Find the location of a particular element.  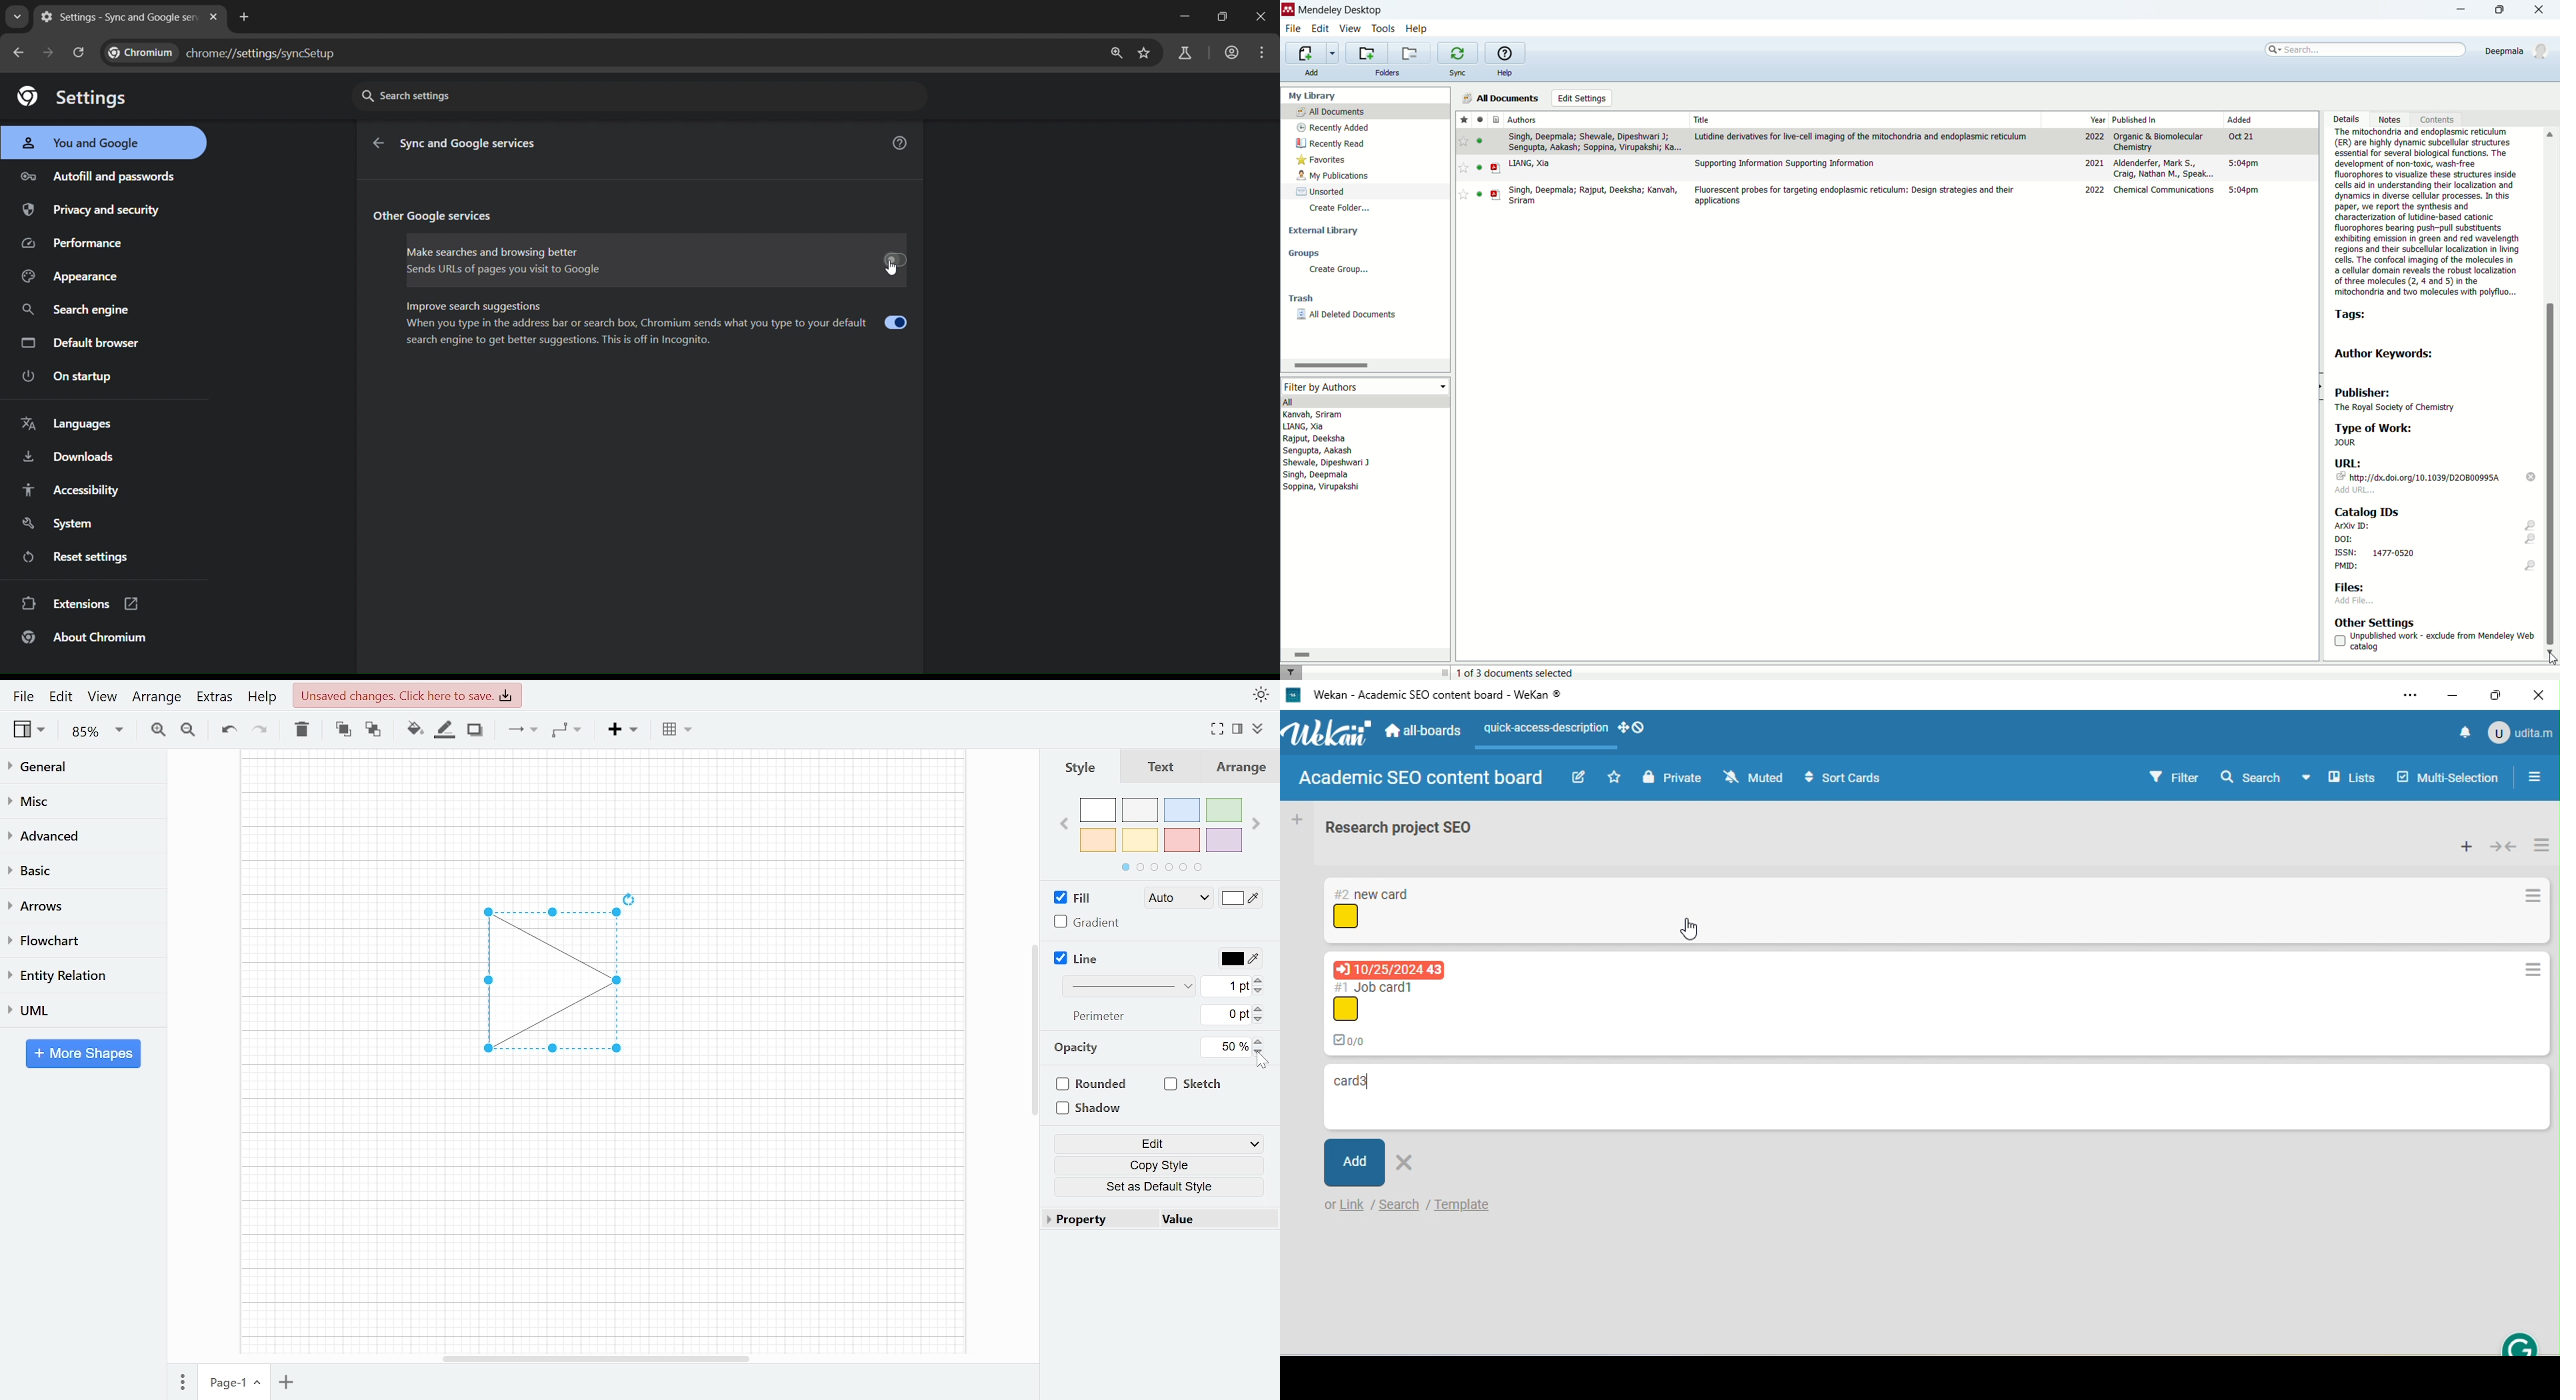

search engine is located at coordinates (79, 311).